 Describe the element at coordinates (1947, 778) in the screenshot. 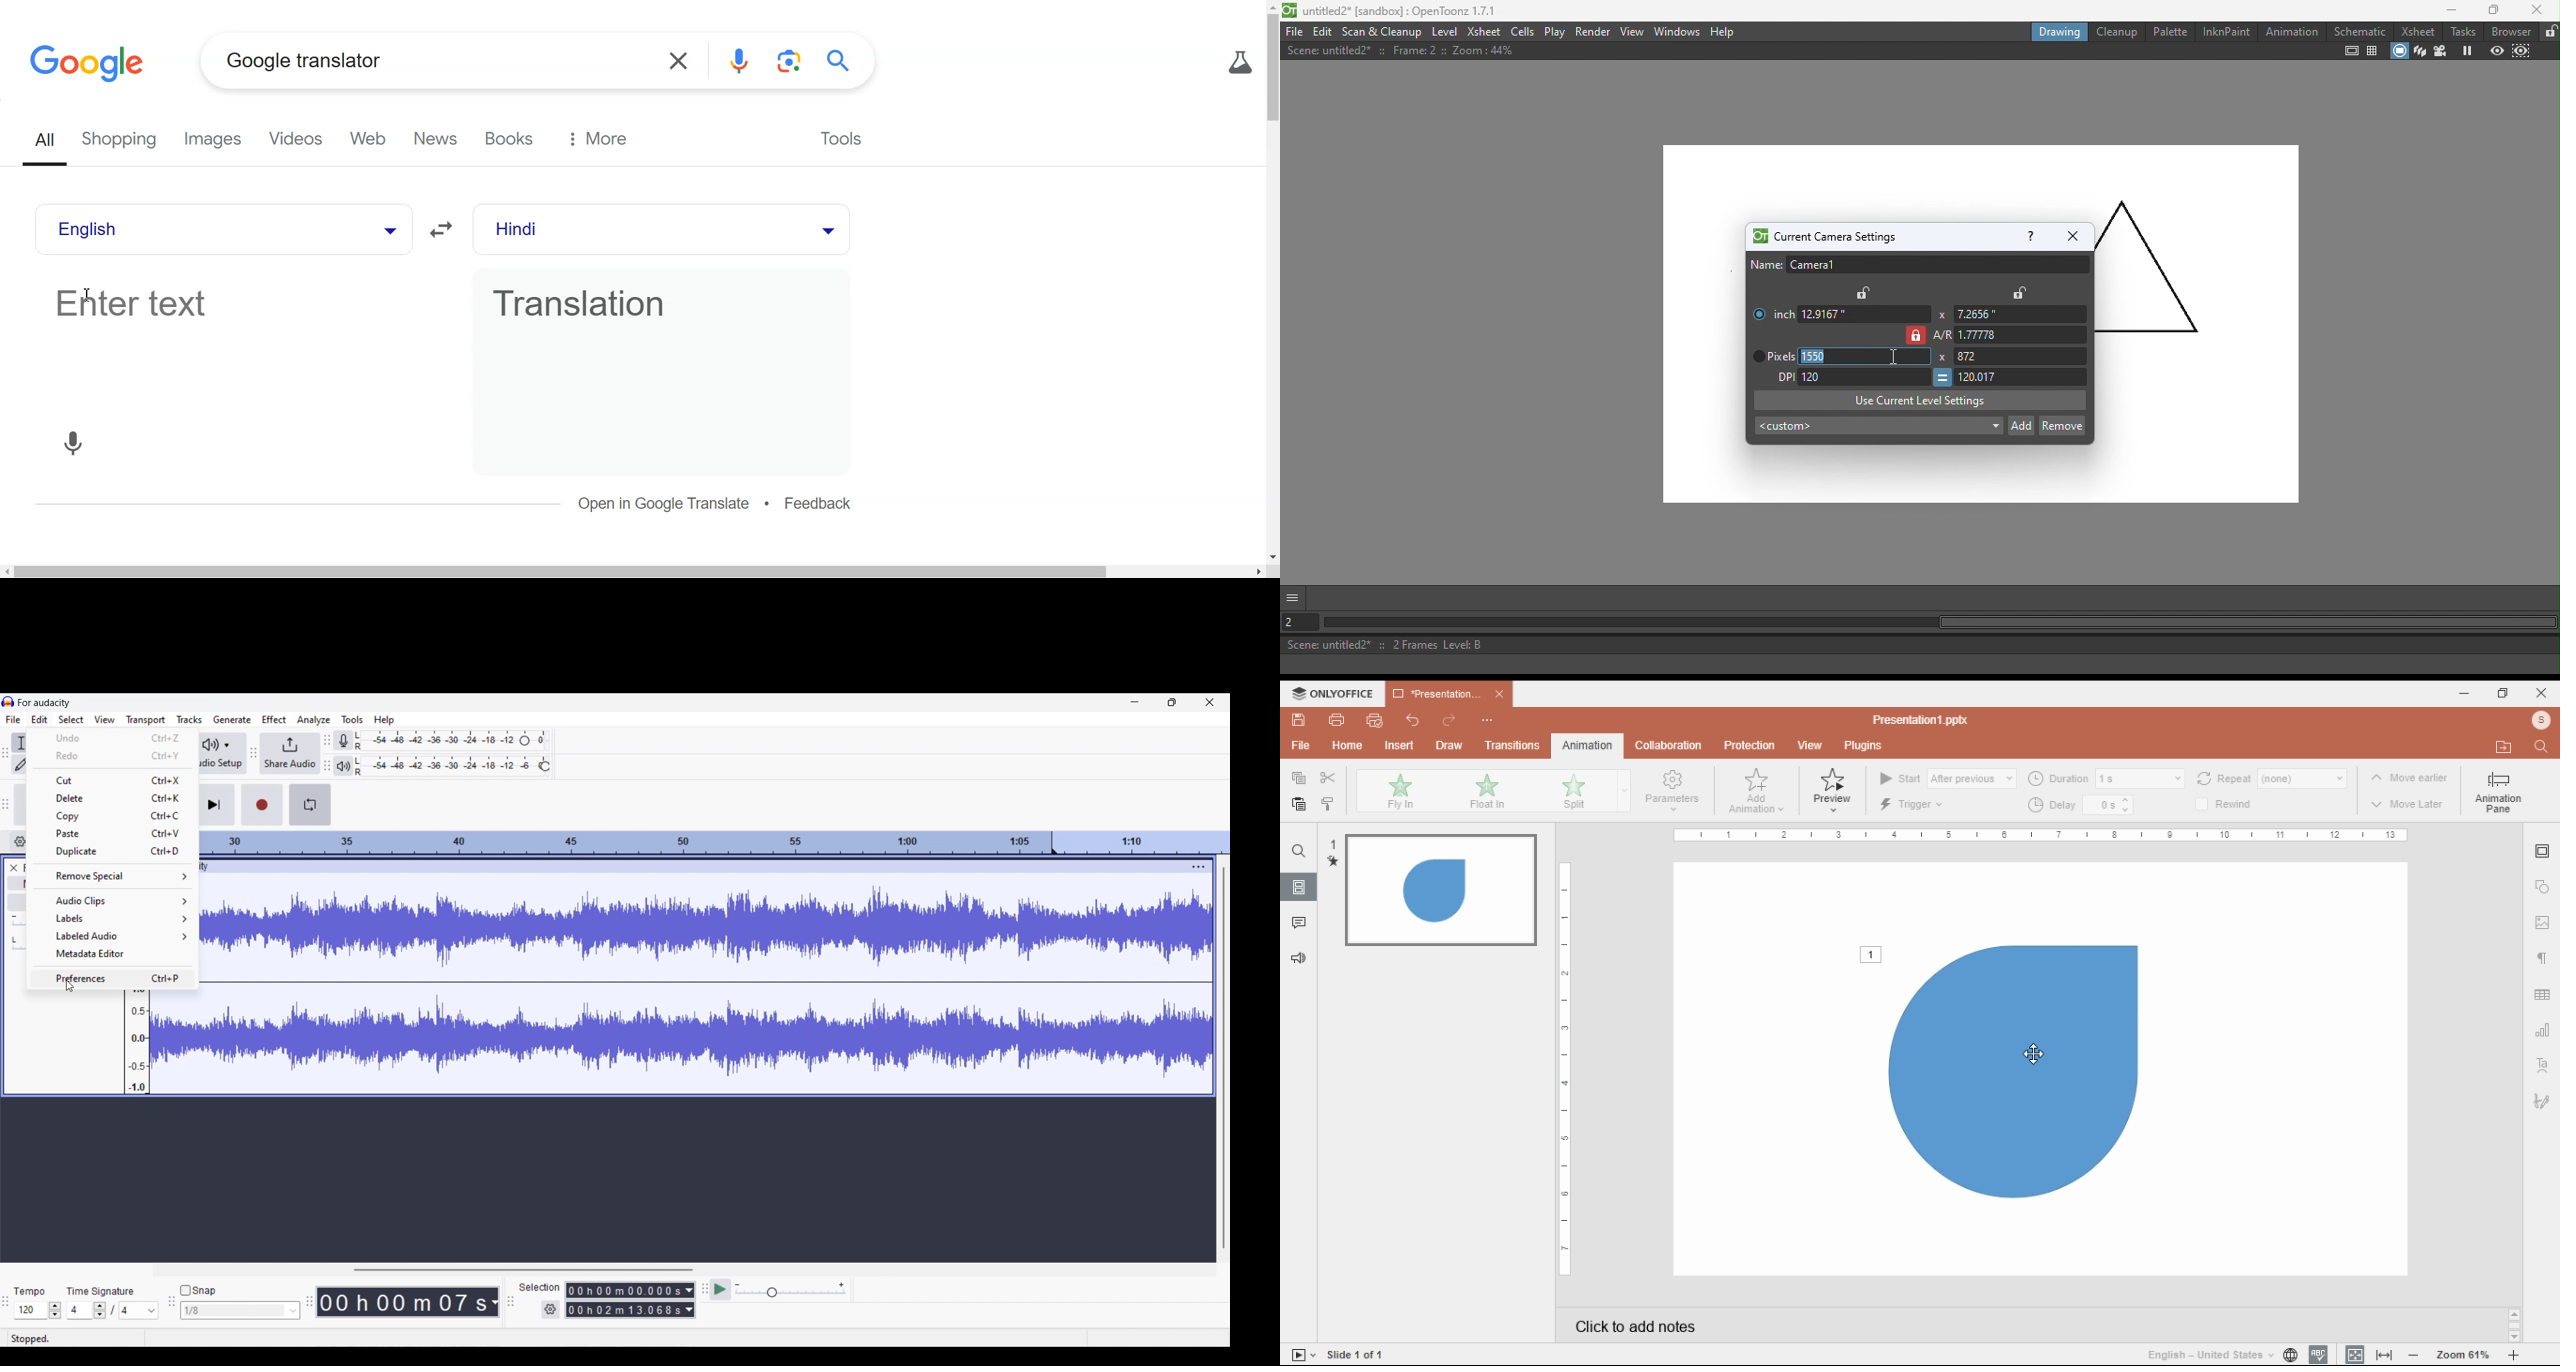

I see `start` at that location.